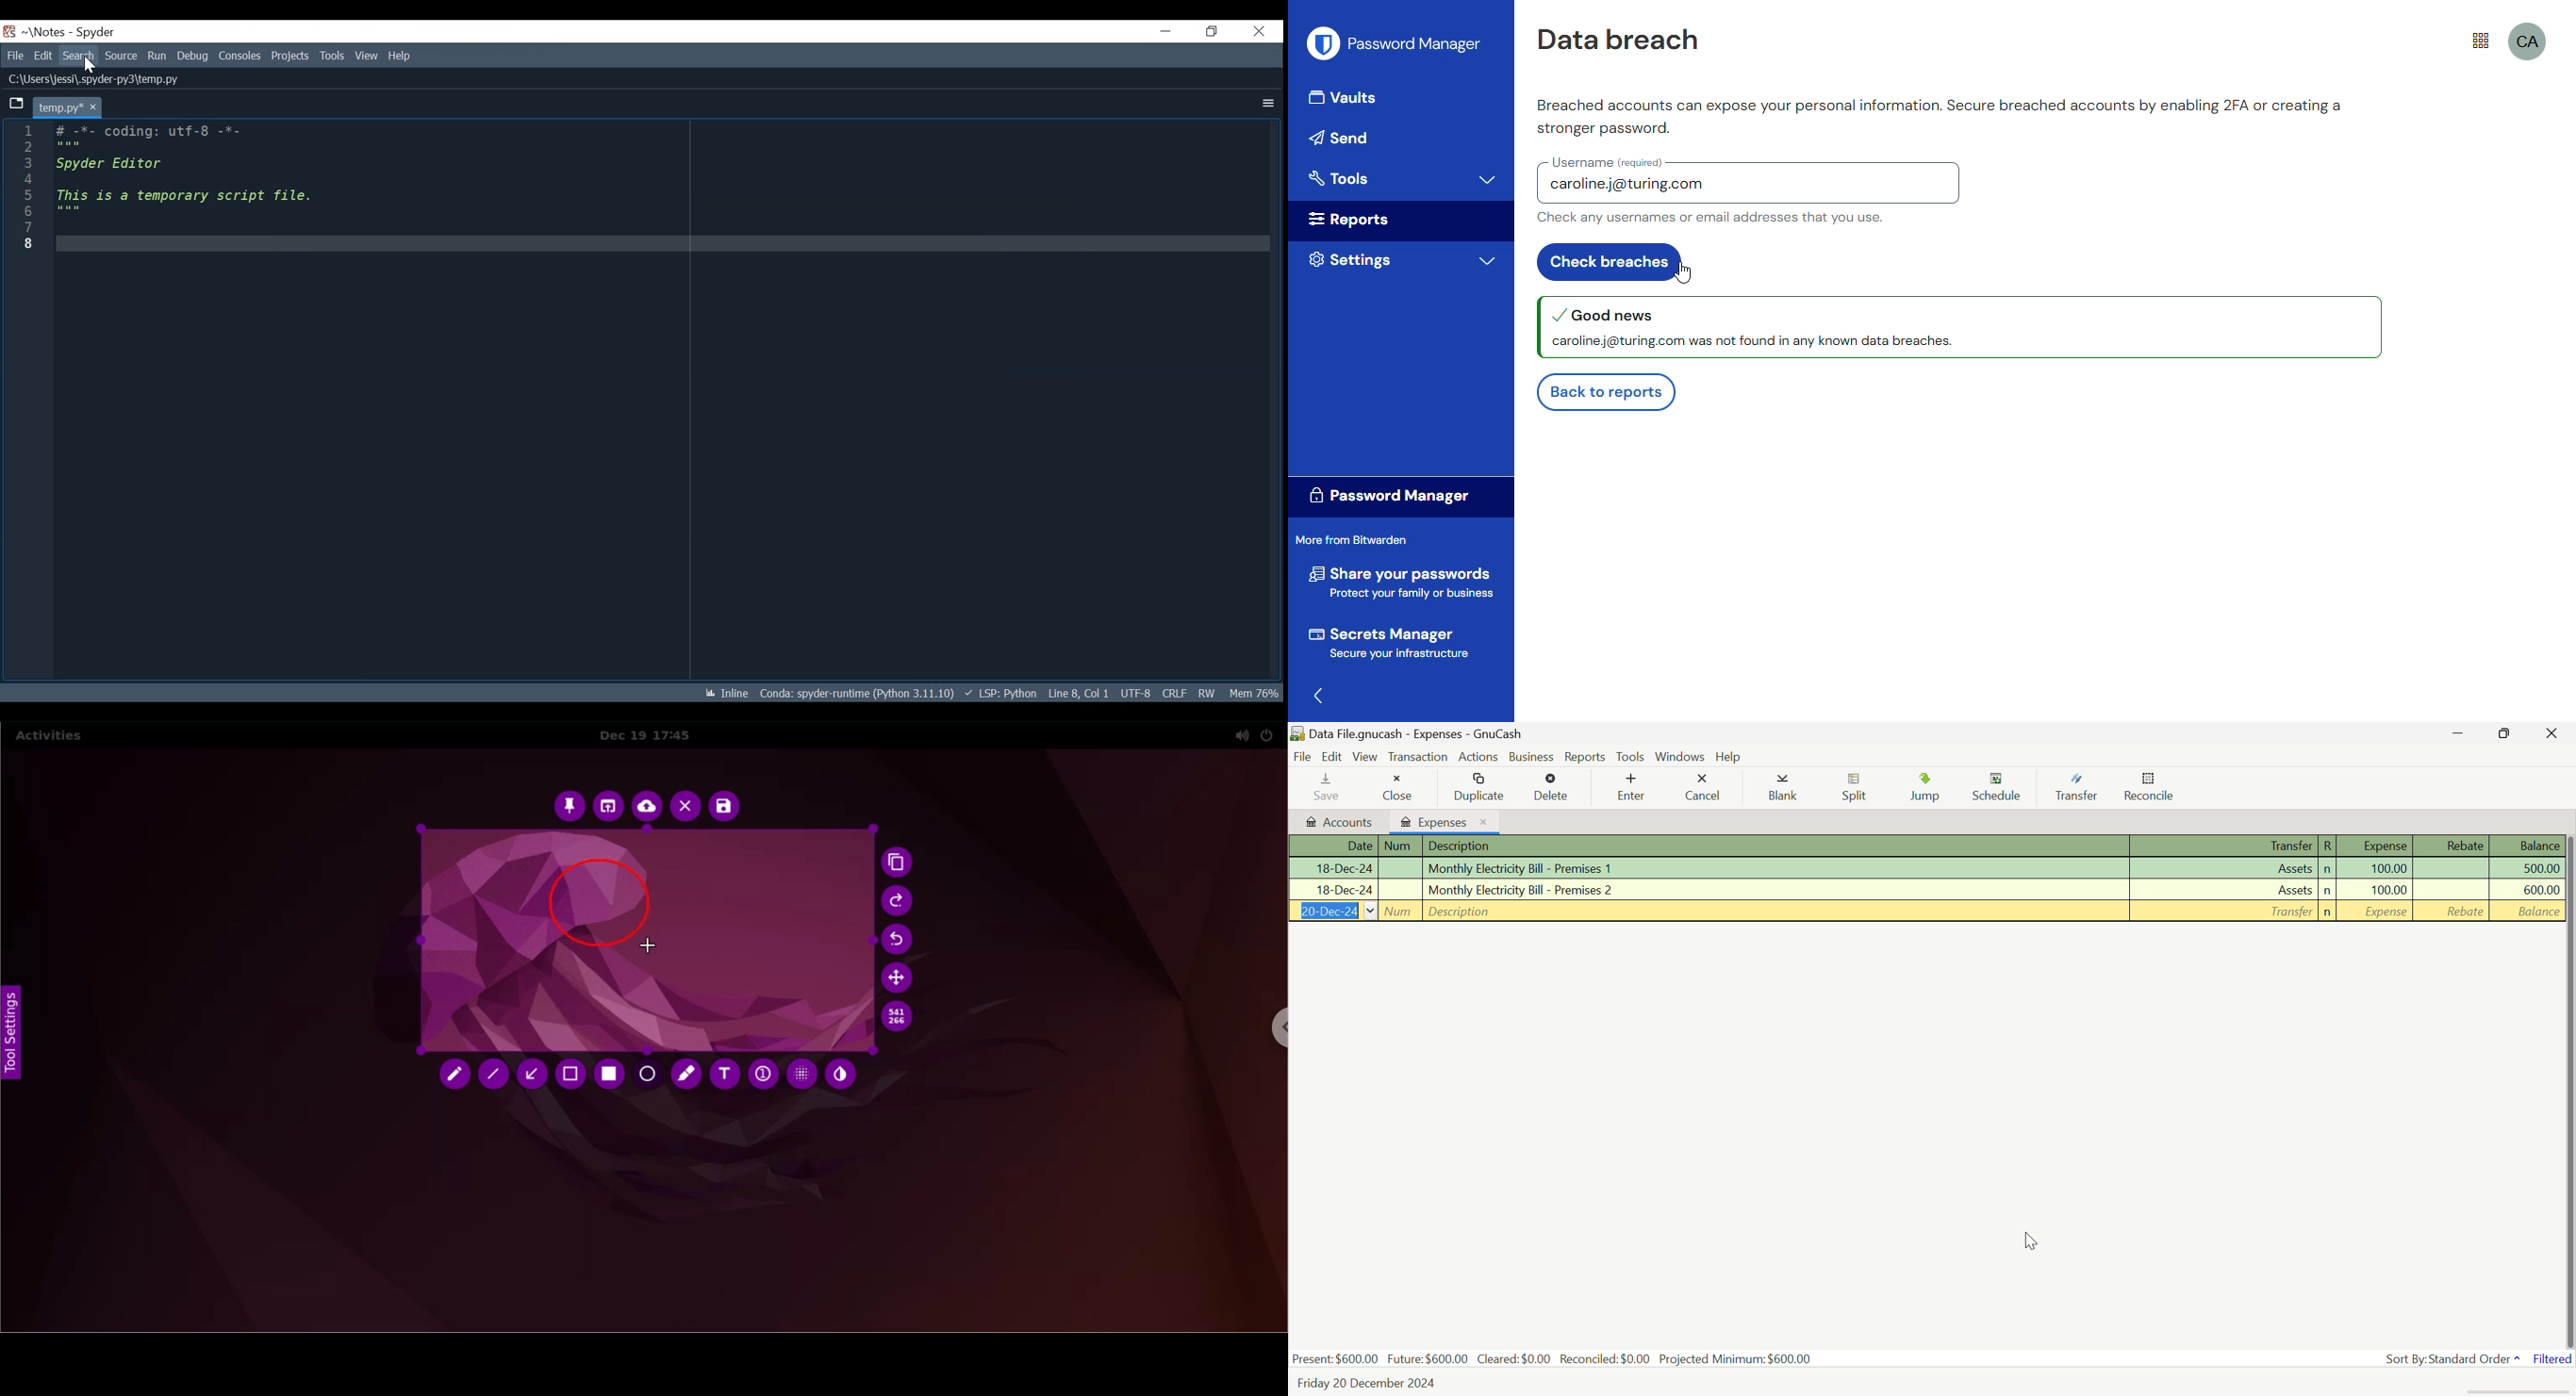 This screenshot has height=1400, width=2576. Describe the element at coordinates (13, 55) in the screenshot. I see `File` at that location.